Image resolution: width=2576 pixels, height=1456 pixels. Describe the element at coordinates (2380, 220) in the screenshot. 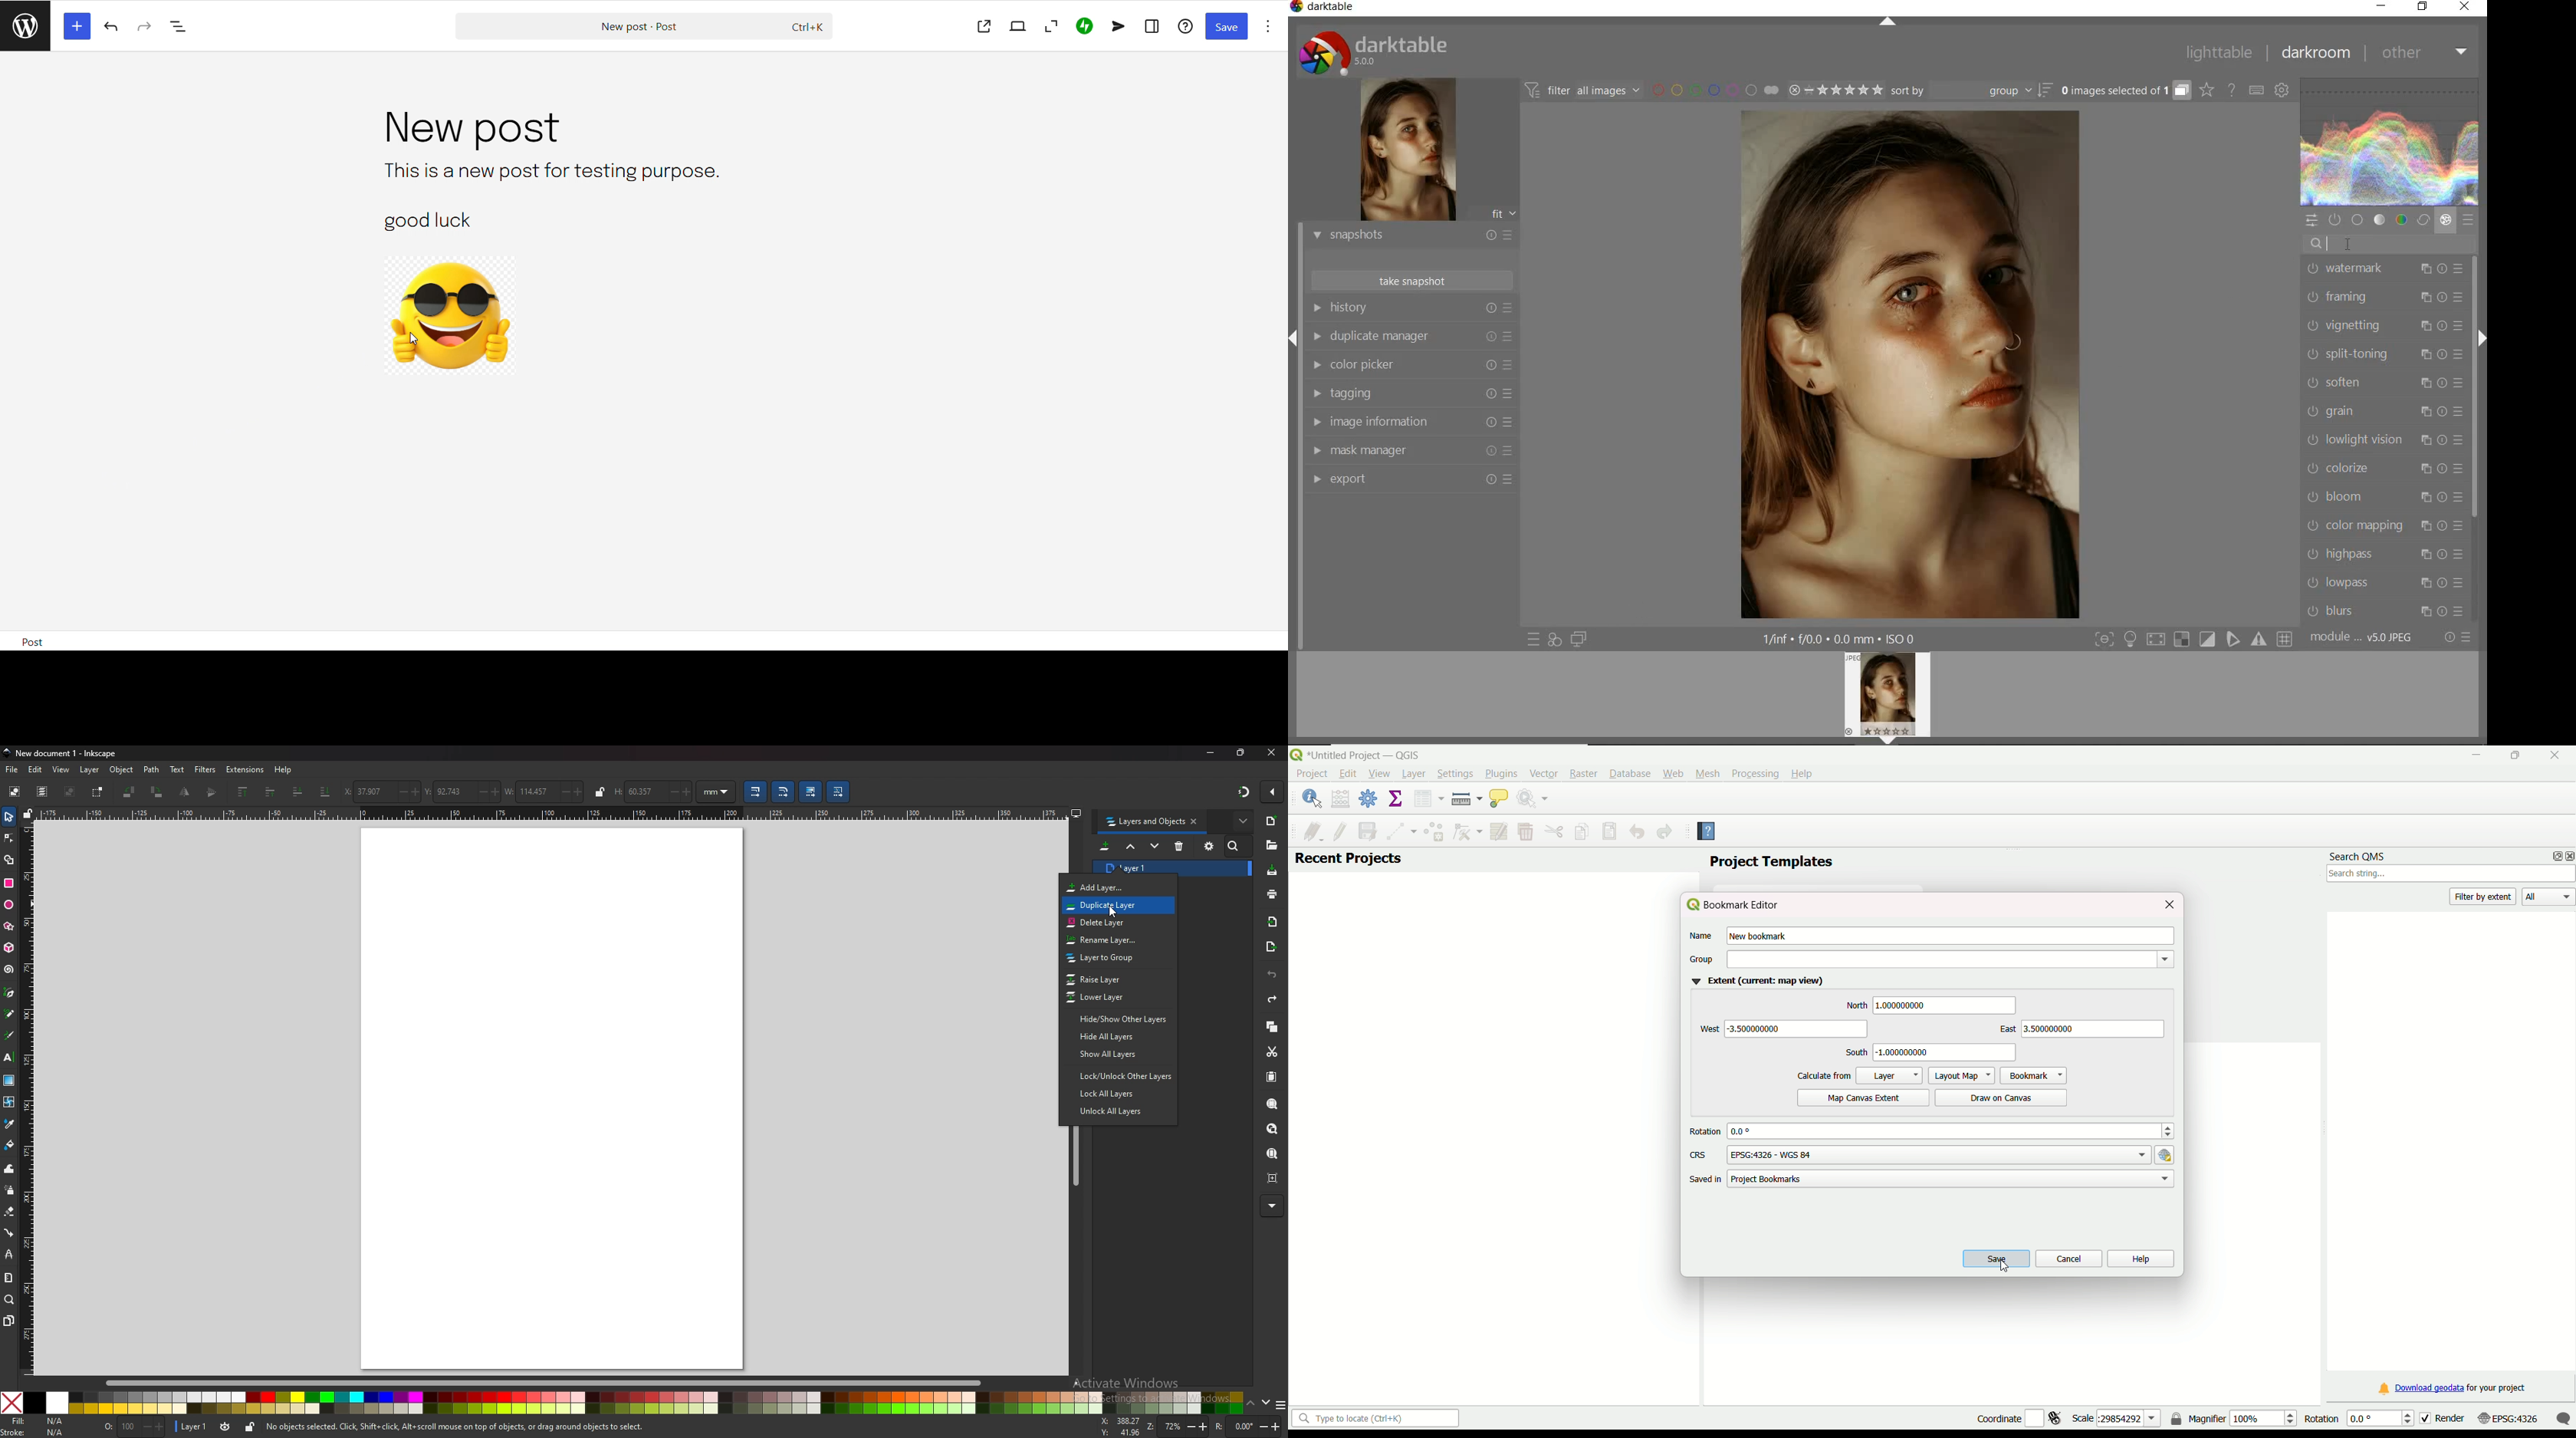

I see `tone` at that location.